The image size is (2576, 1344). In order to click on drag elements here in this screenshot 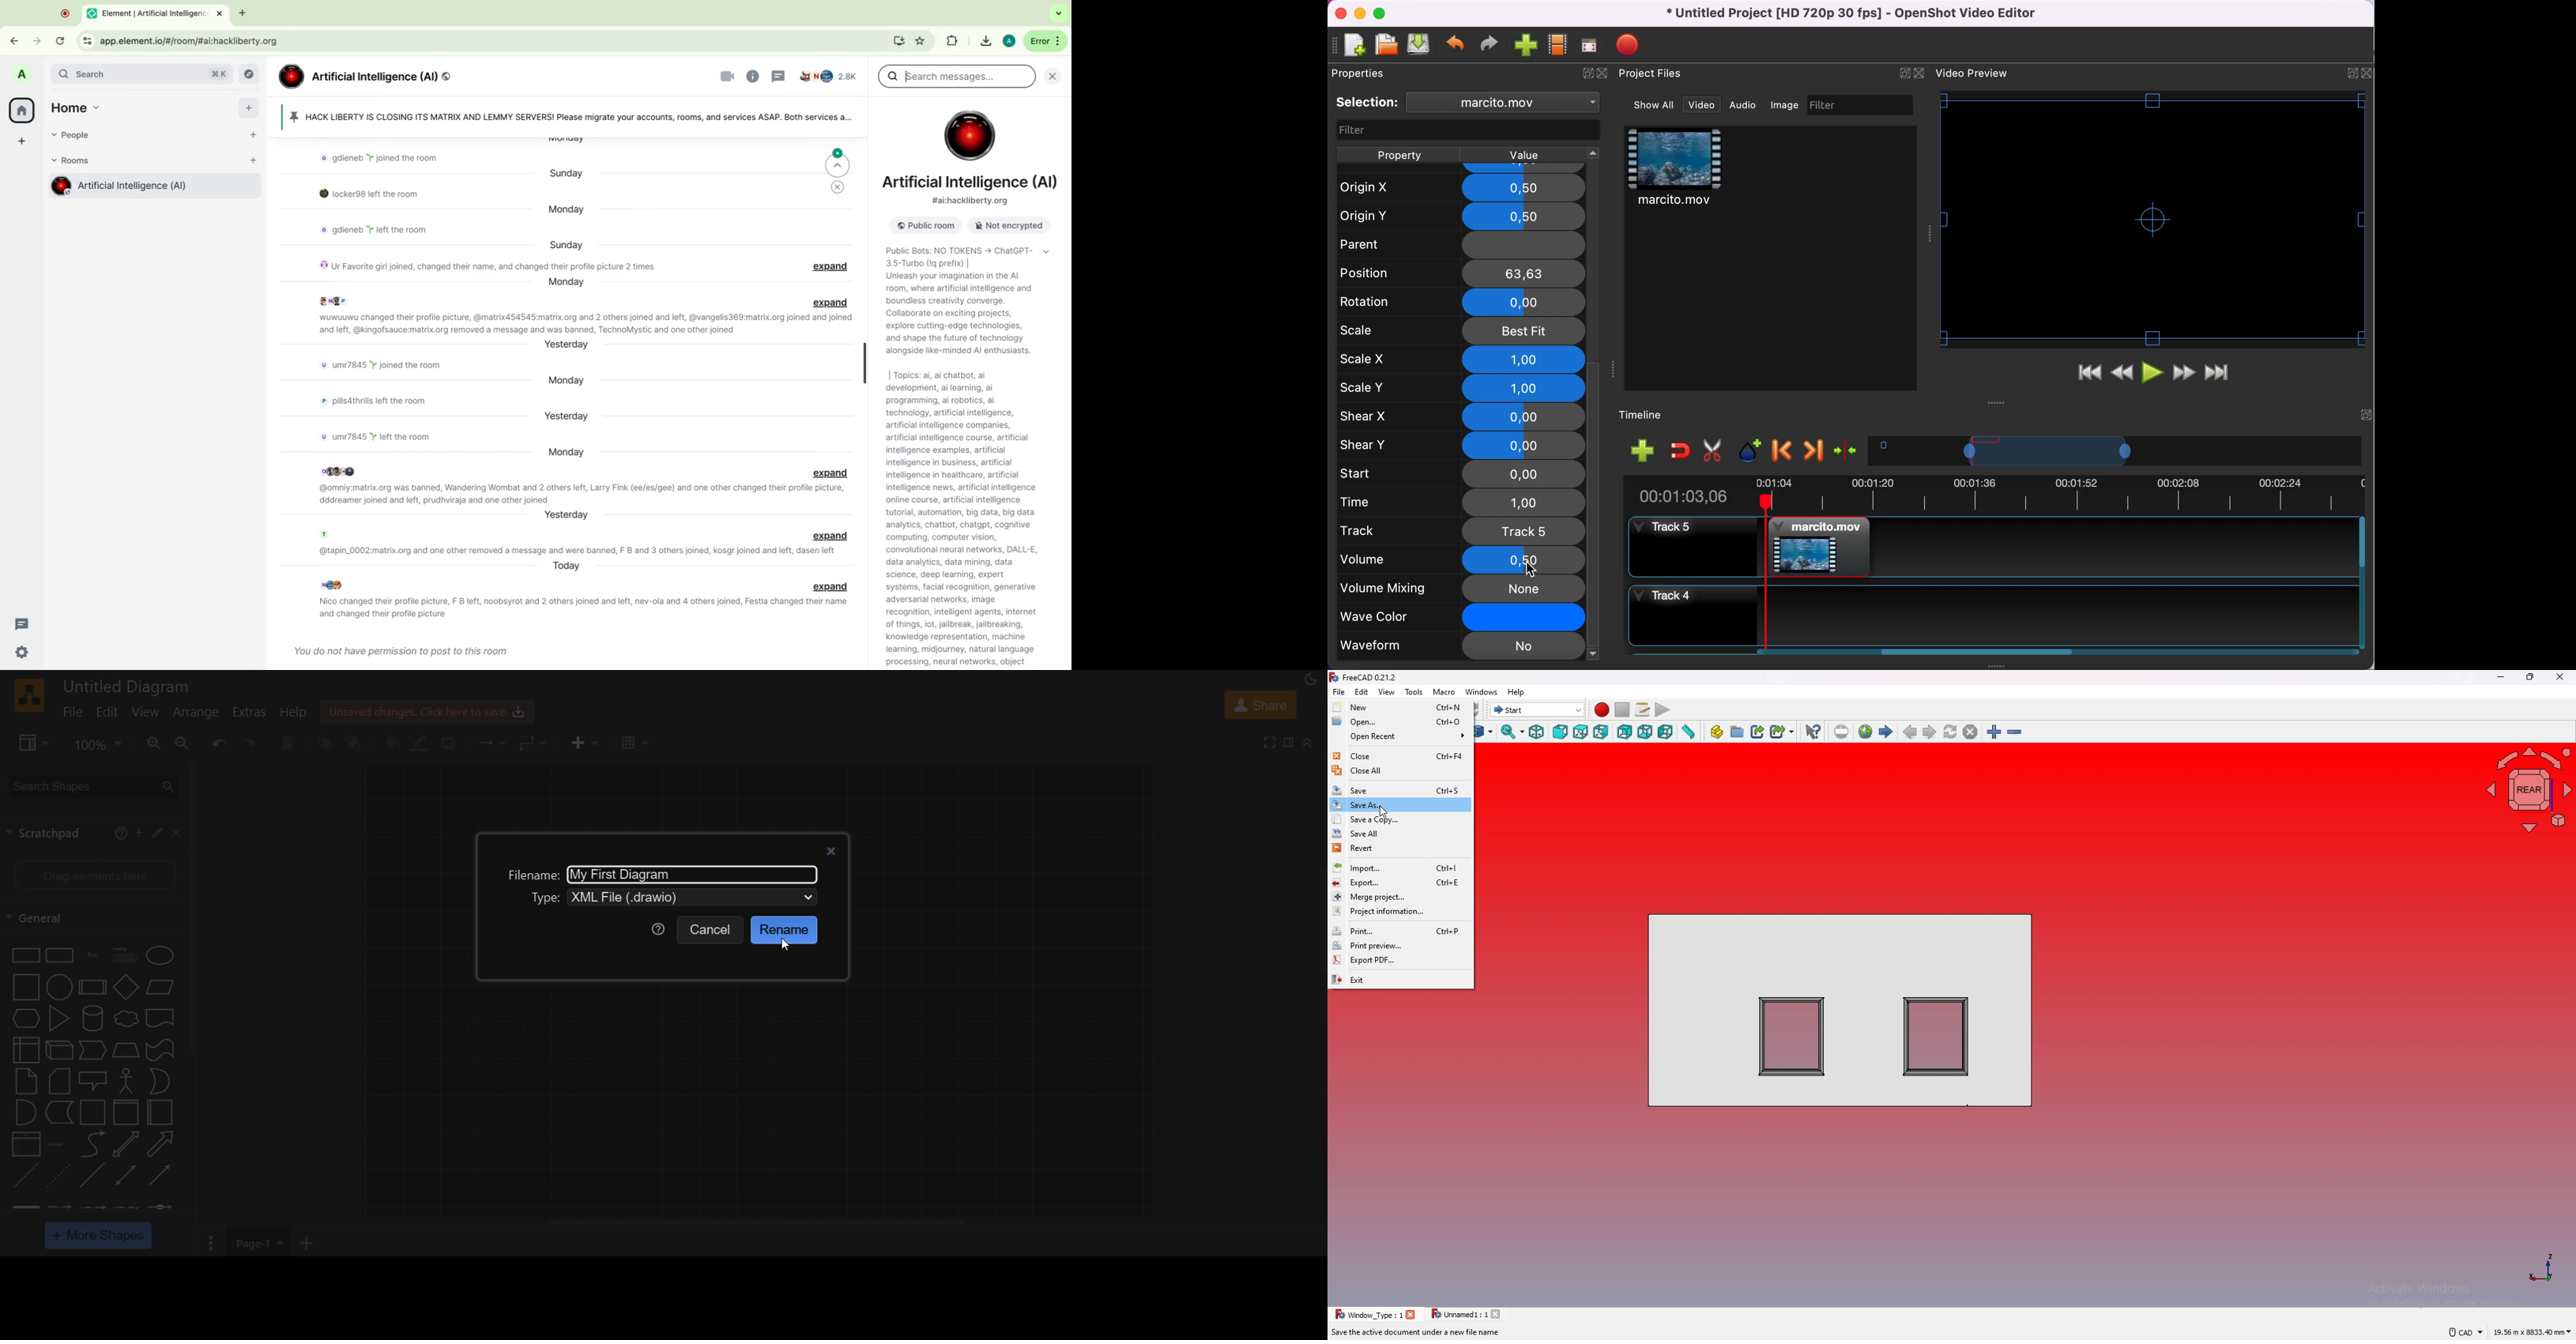, I will do `click(94, 873)`.